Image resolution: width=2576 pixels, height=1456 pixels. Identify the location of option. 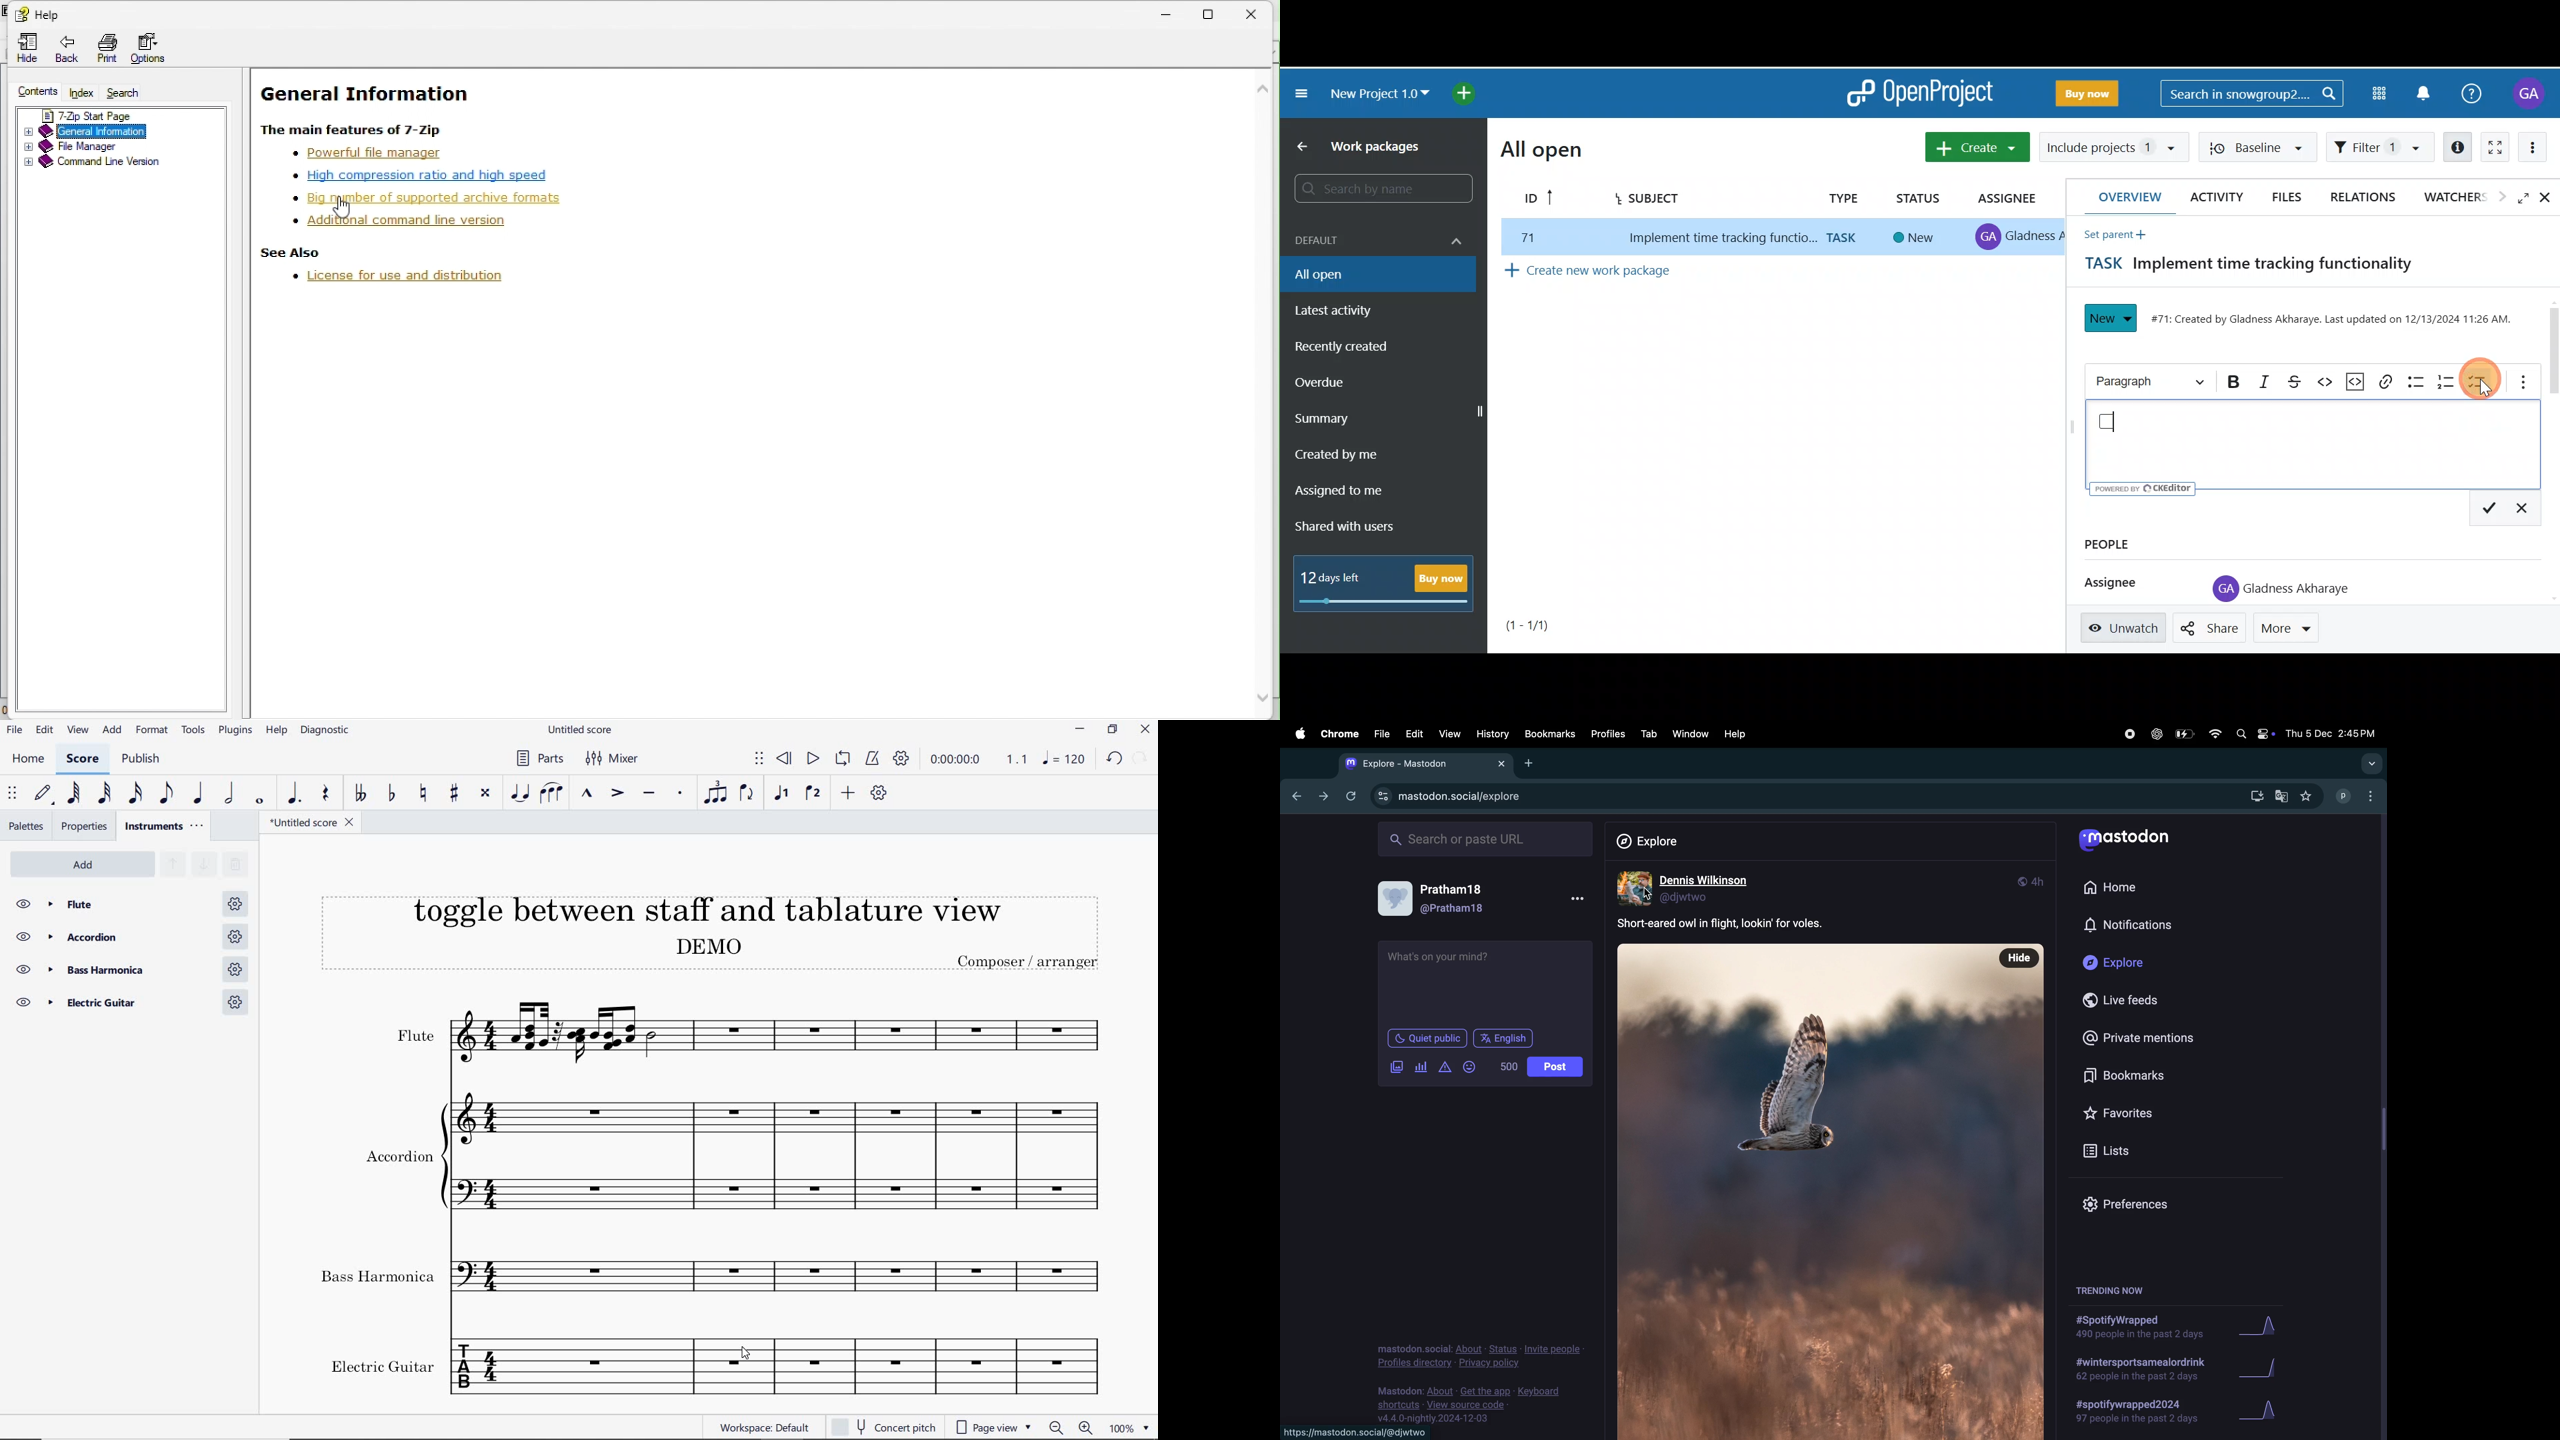
(2371, 796).